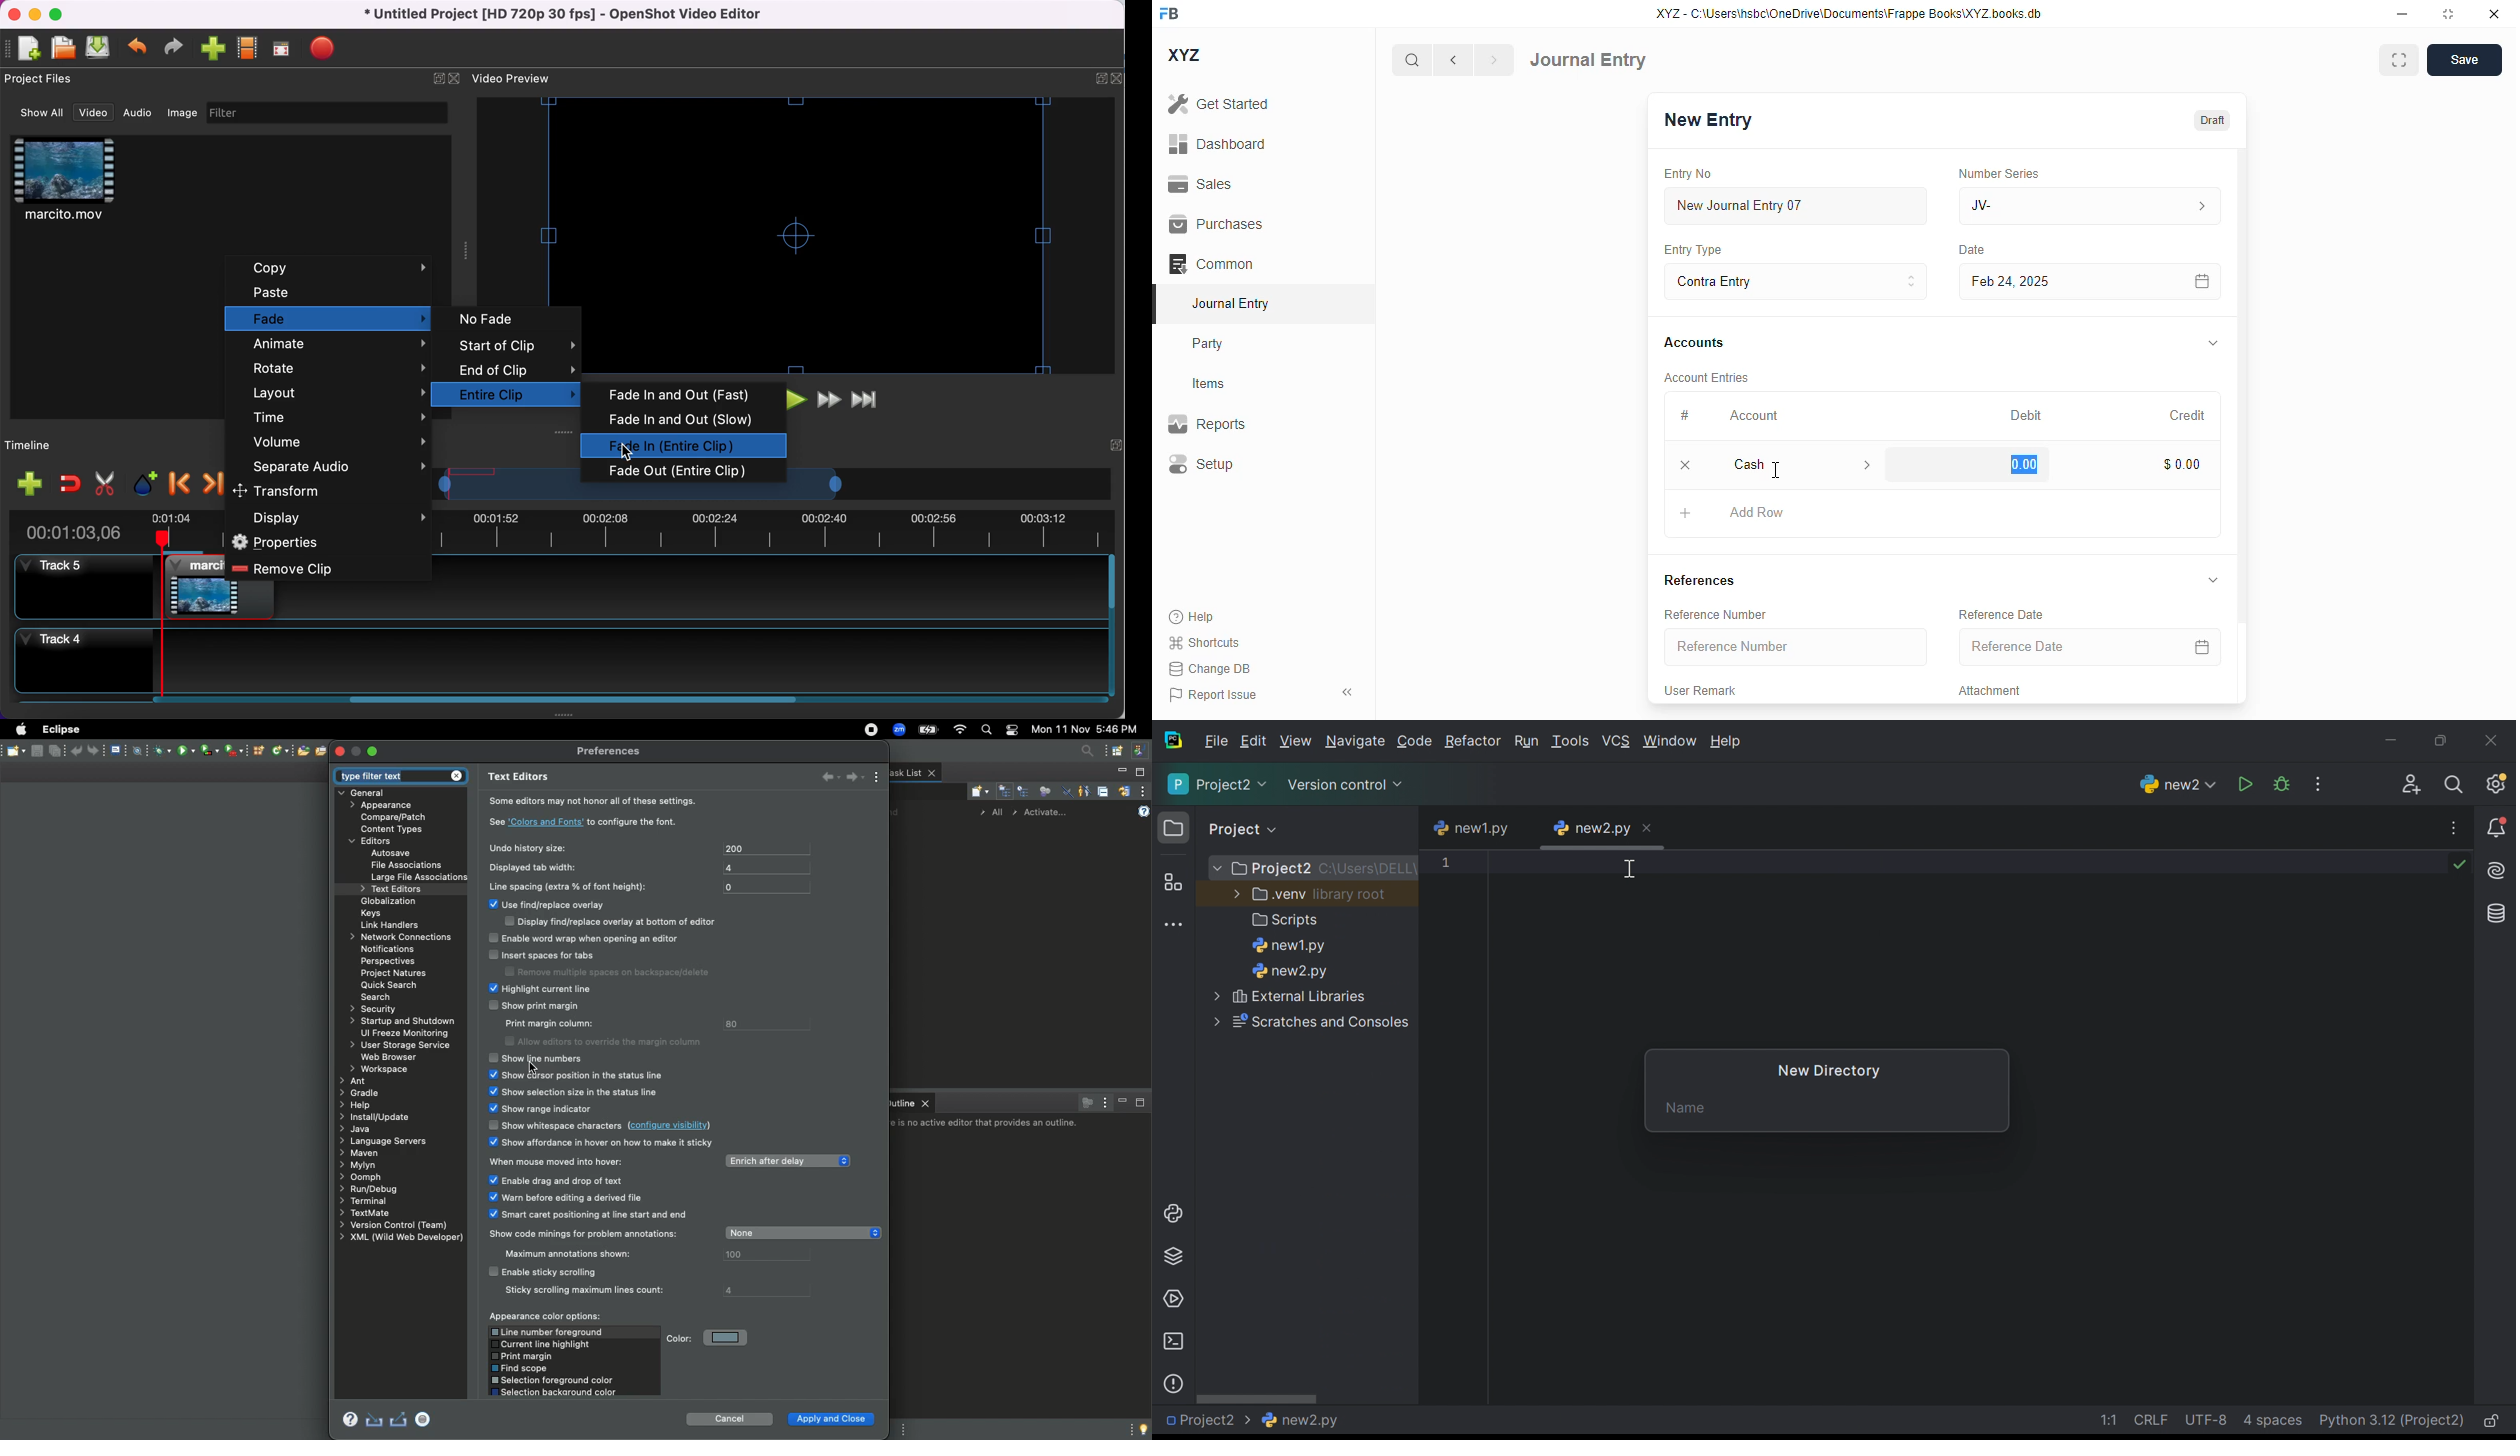 The width and height of the screenshot is (2520, 1456). What do you see at coordinates (24, 48) in the screenshot?
I see `new file` at bounding box center [24, 48].